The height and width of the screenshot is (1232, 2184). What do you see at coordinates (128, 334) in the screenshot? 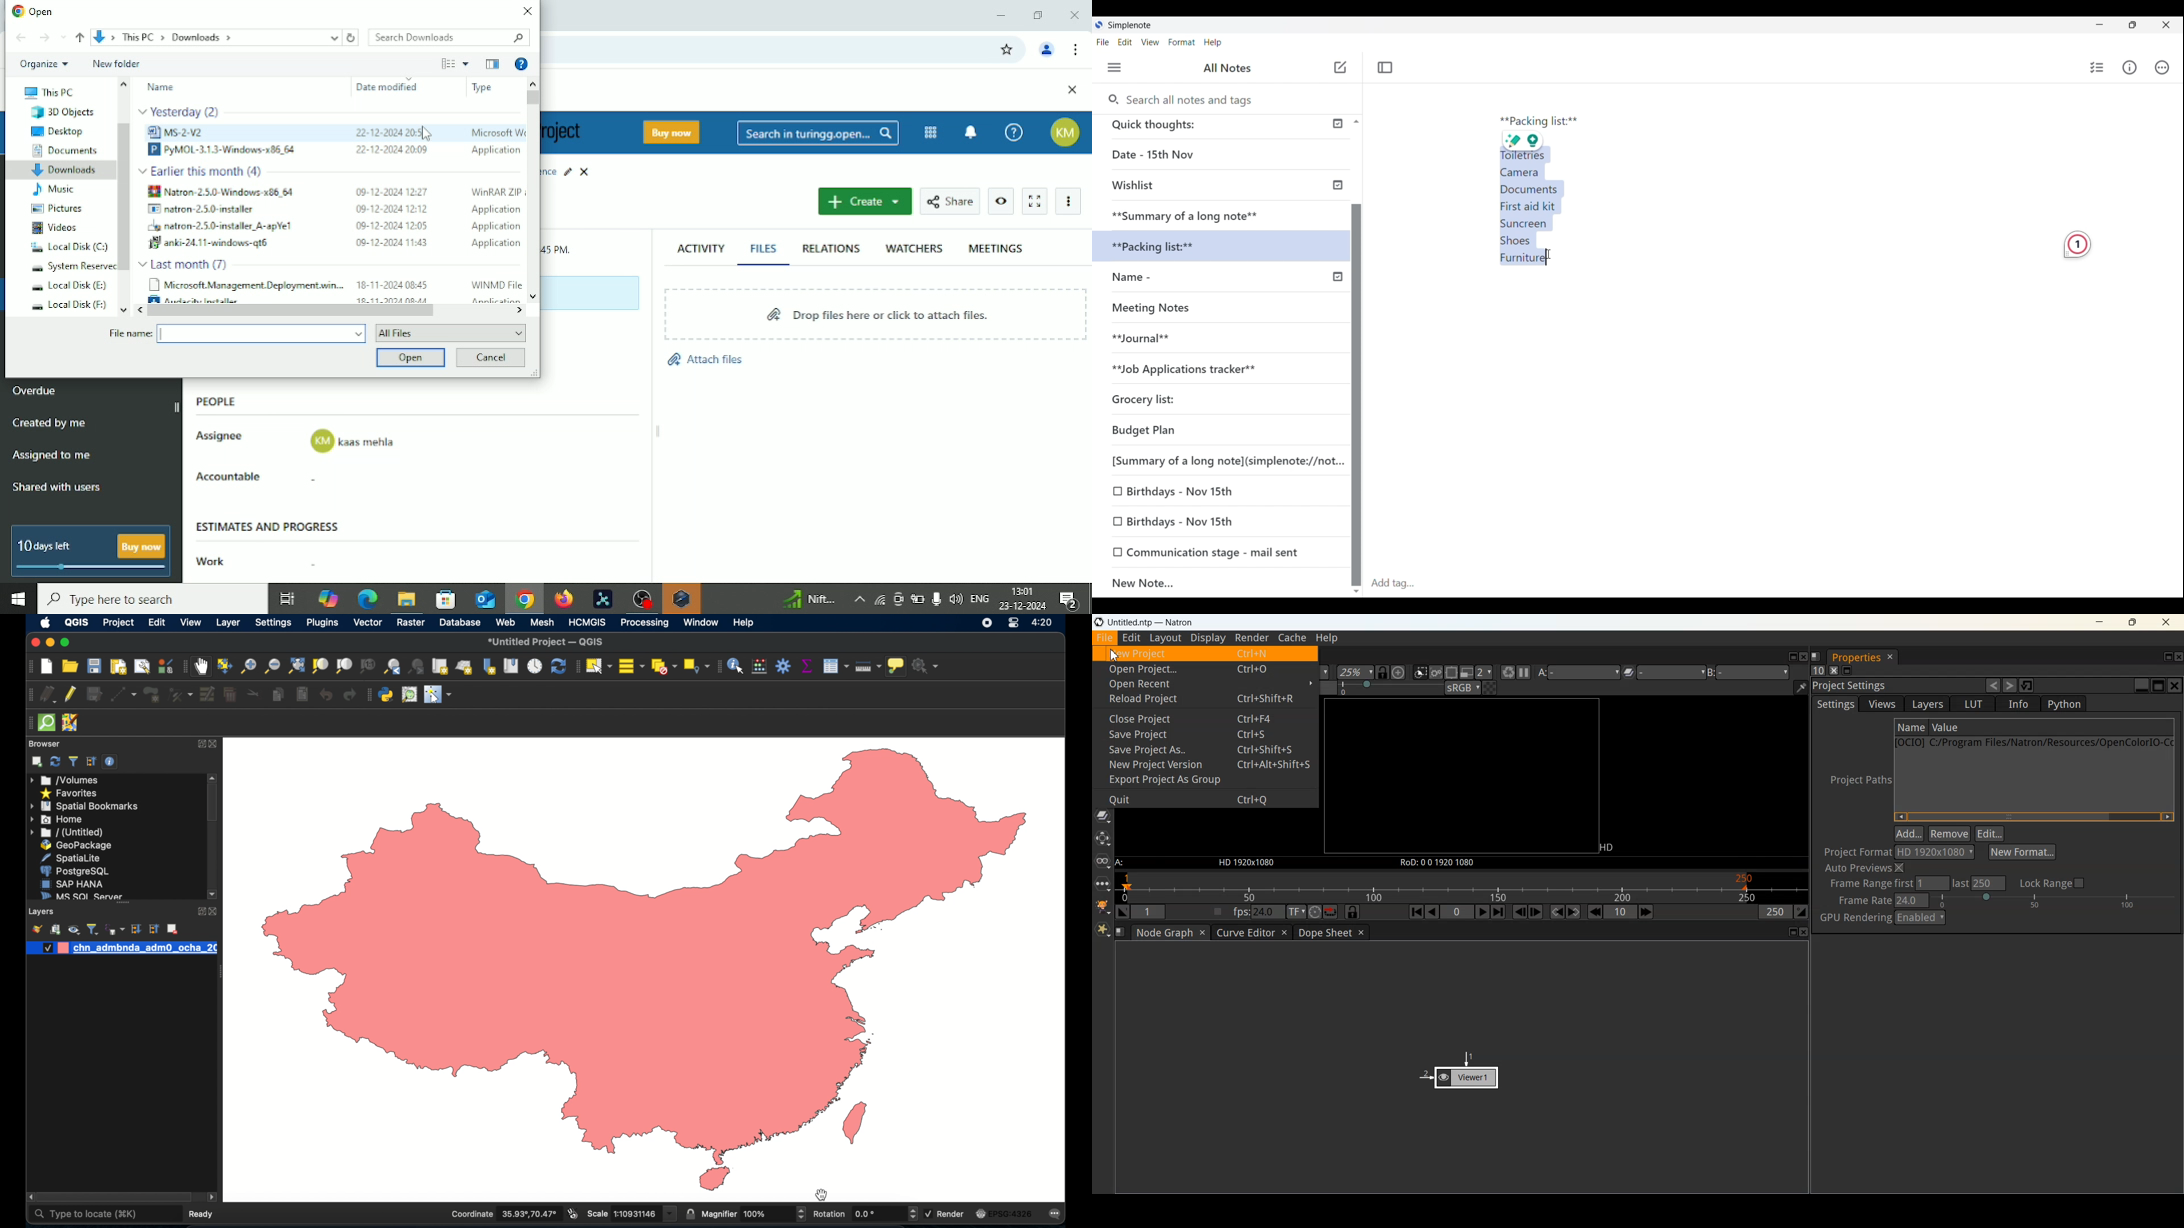
I see `file name` at bounding box center [128, 334].